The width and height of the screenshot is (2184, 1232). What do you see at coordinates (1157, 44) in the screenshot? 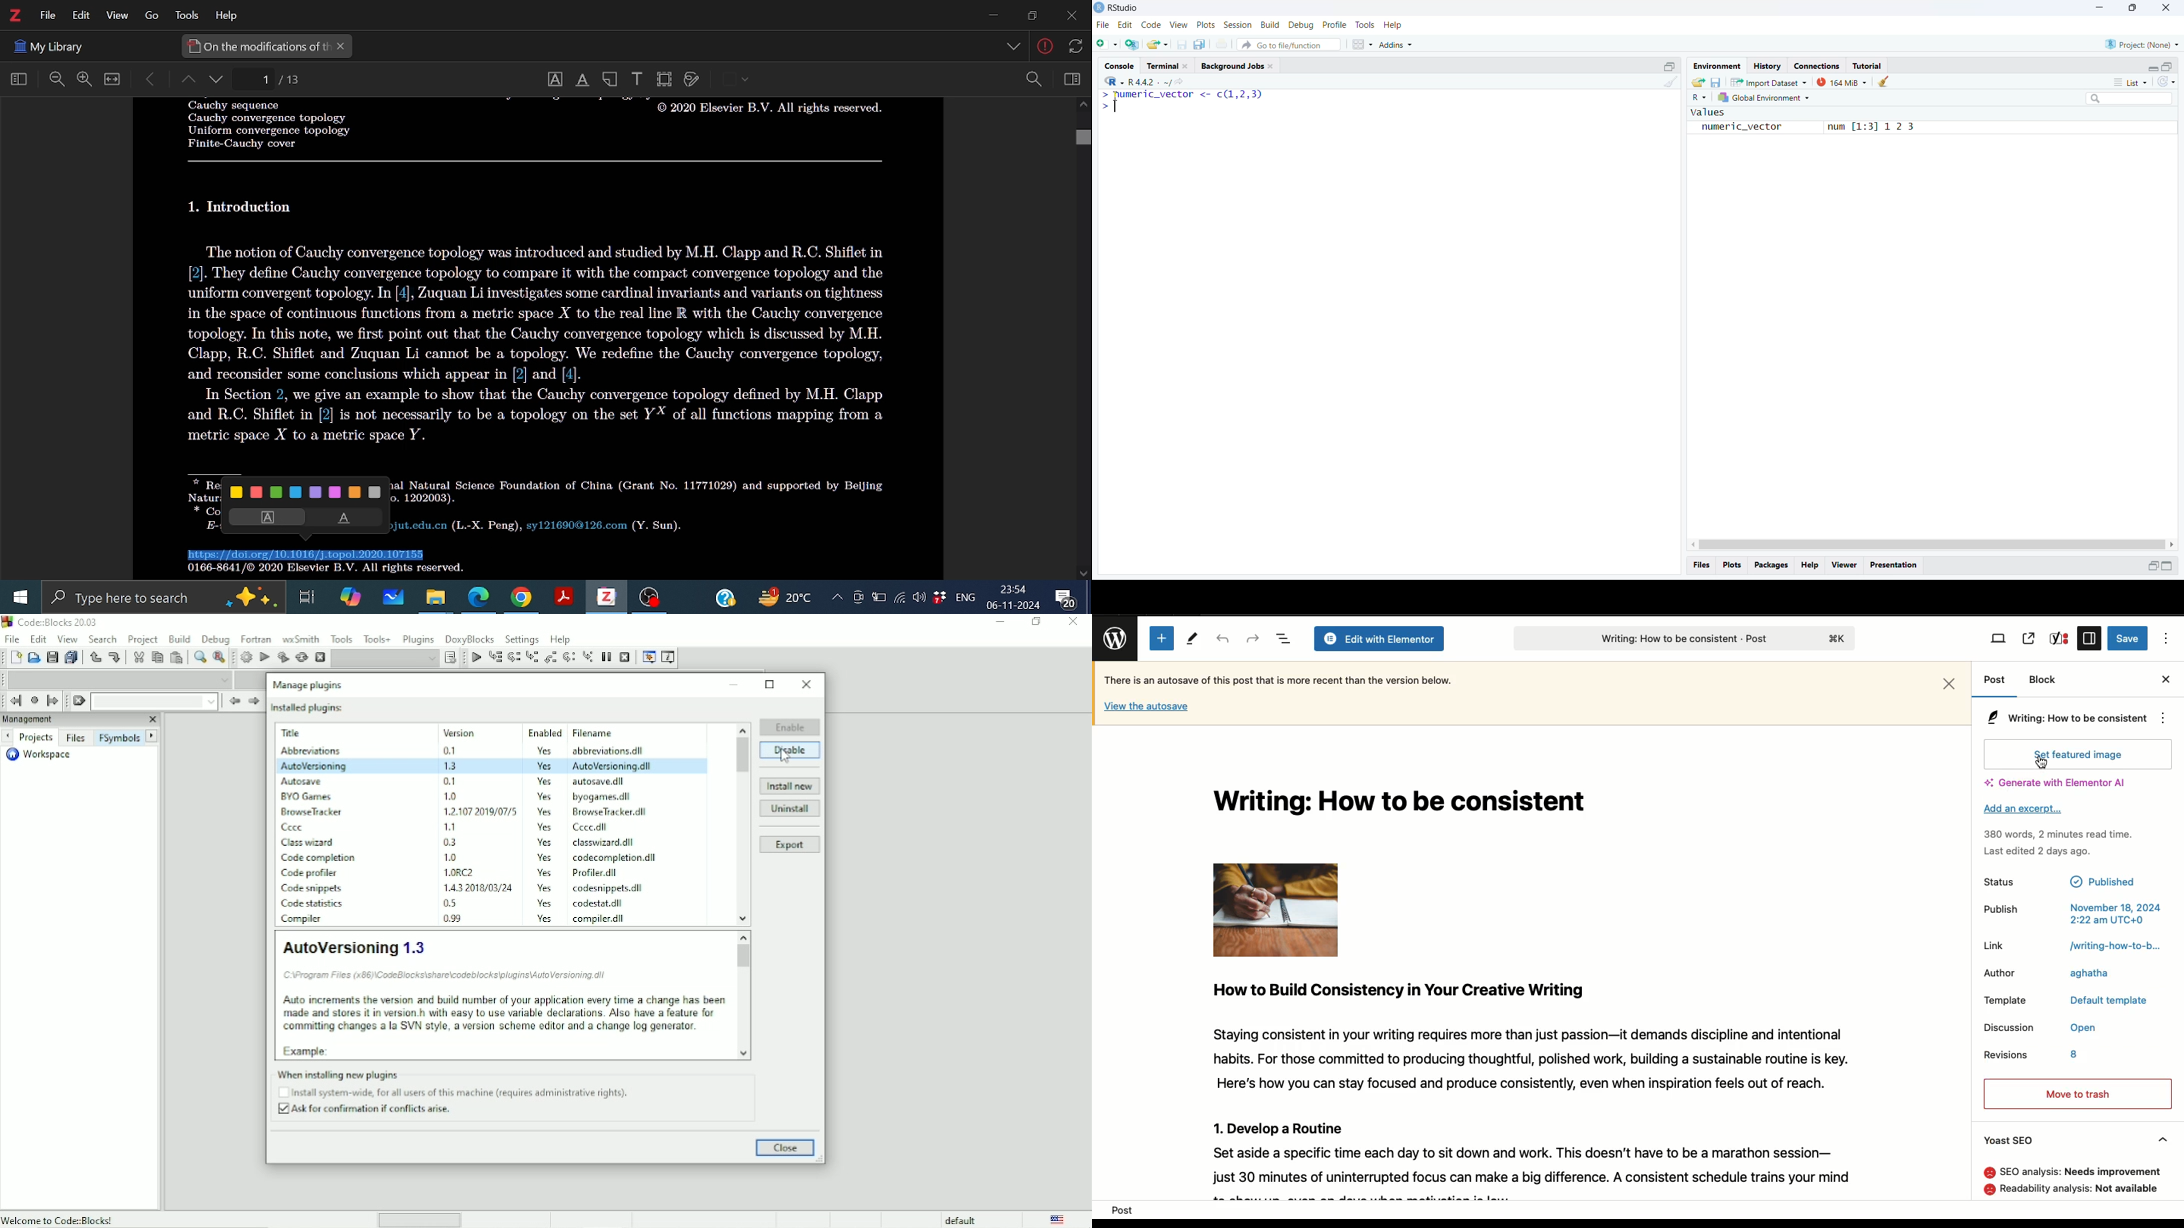
I see `open existing project` at bounding box center [1157, 44].